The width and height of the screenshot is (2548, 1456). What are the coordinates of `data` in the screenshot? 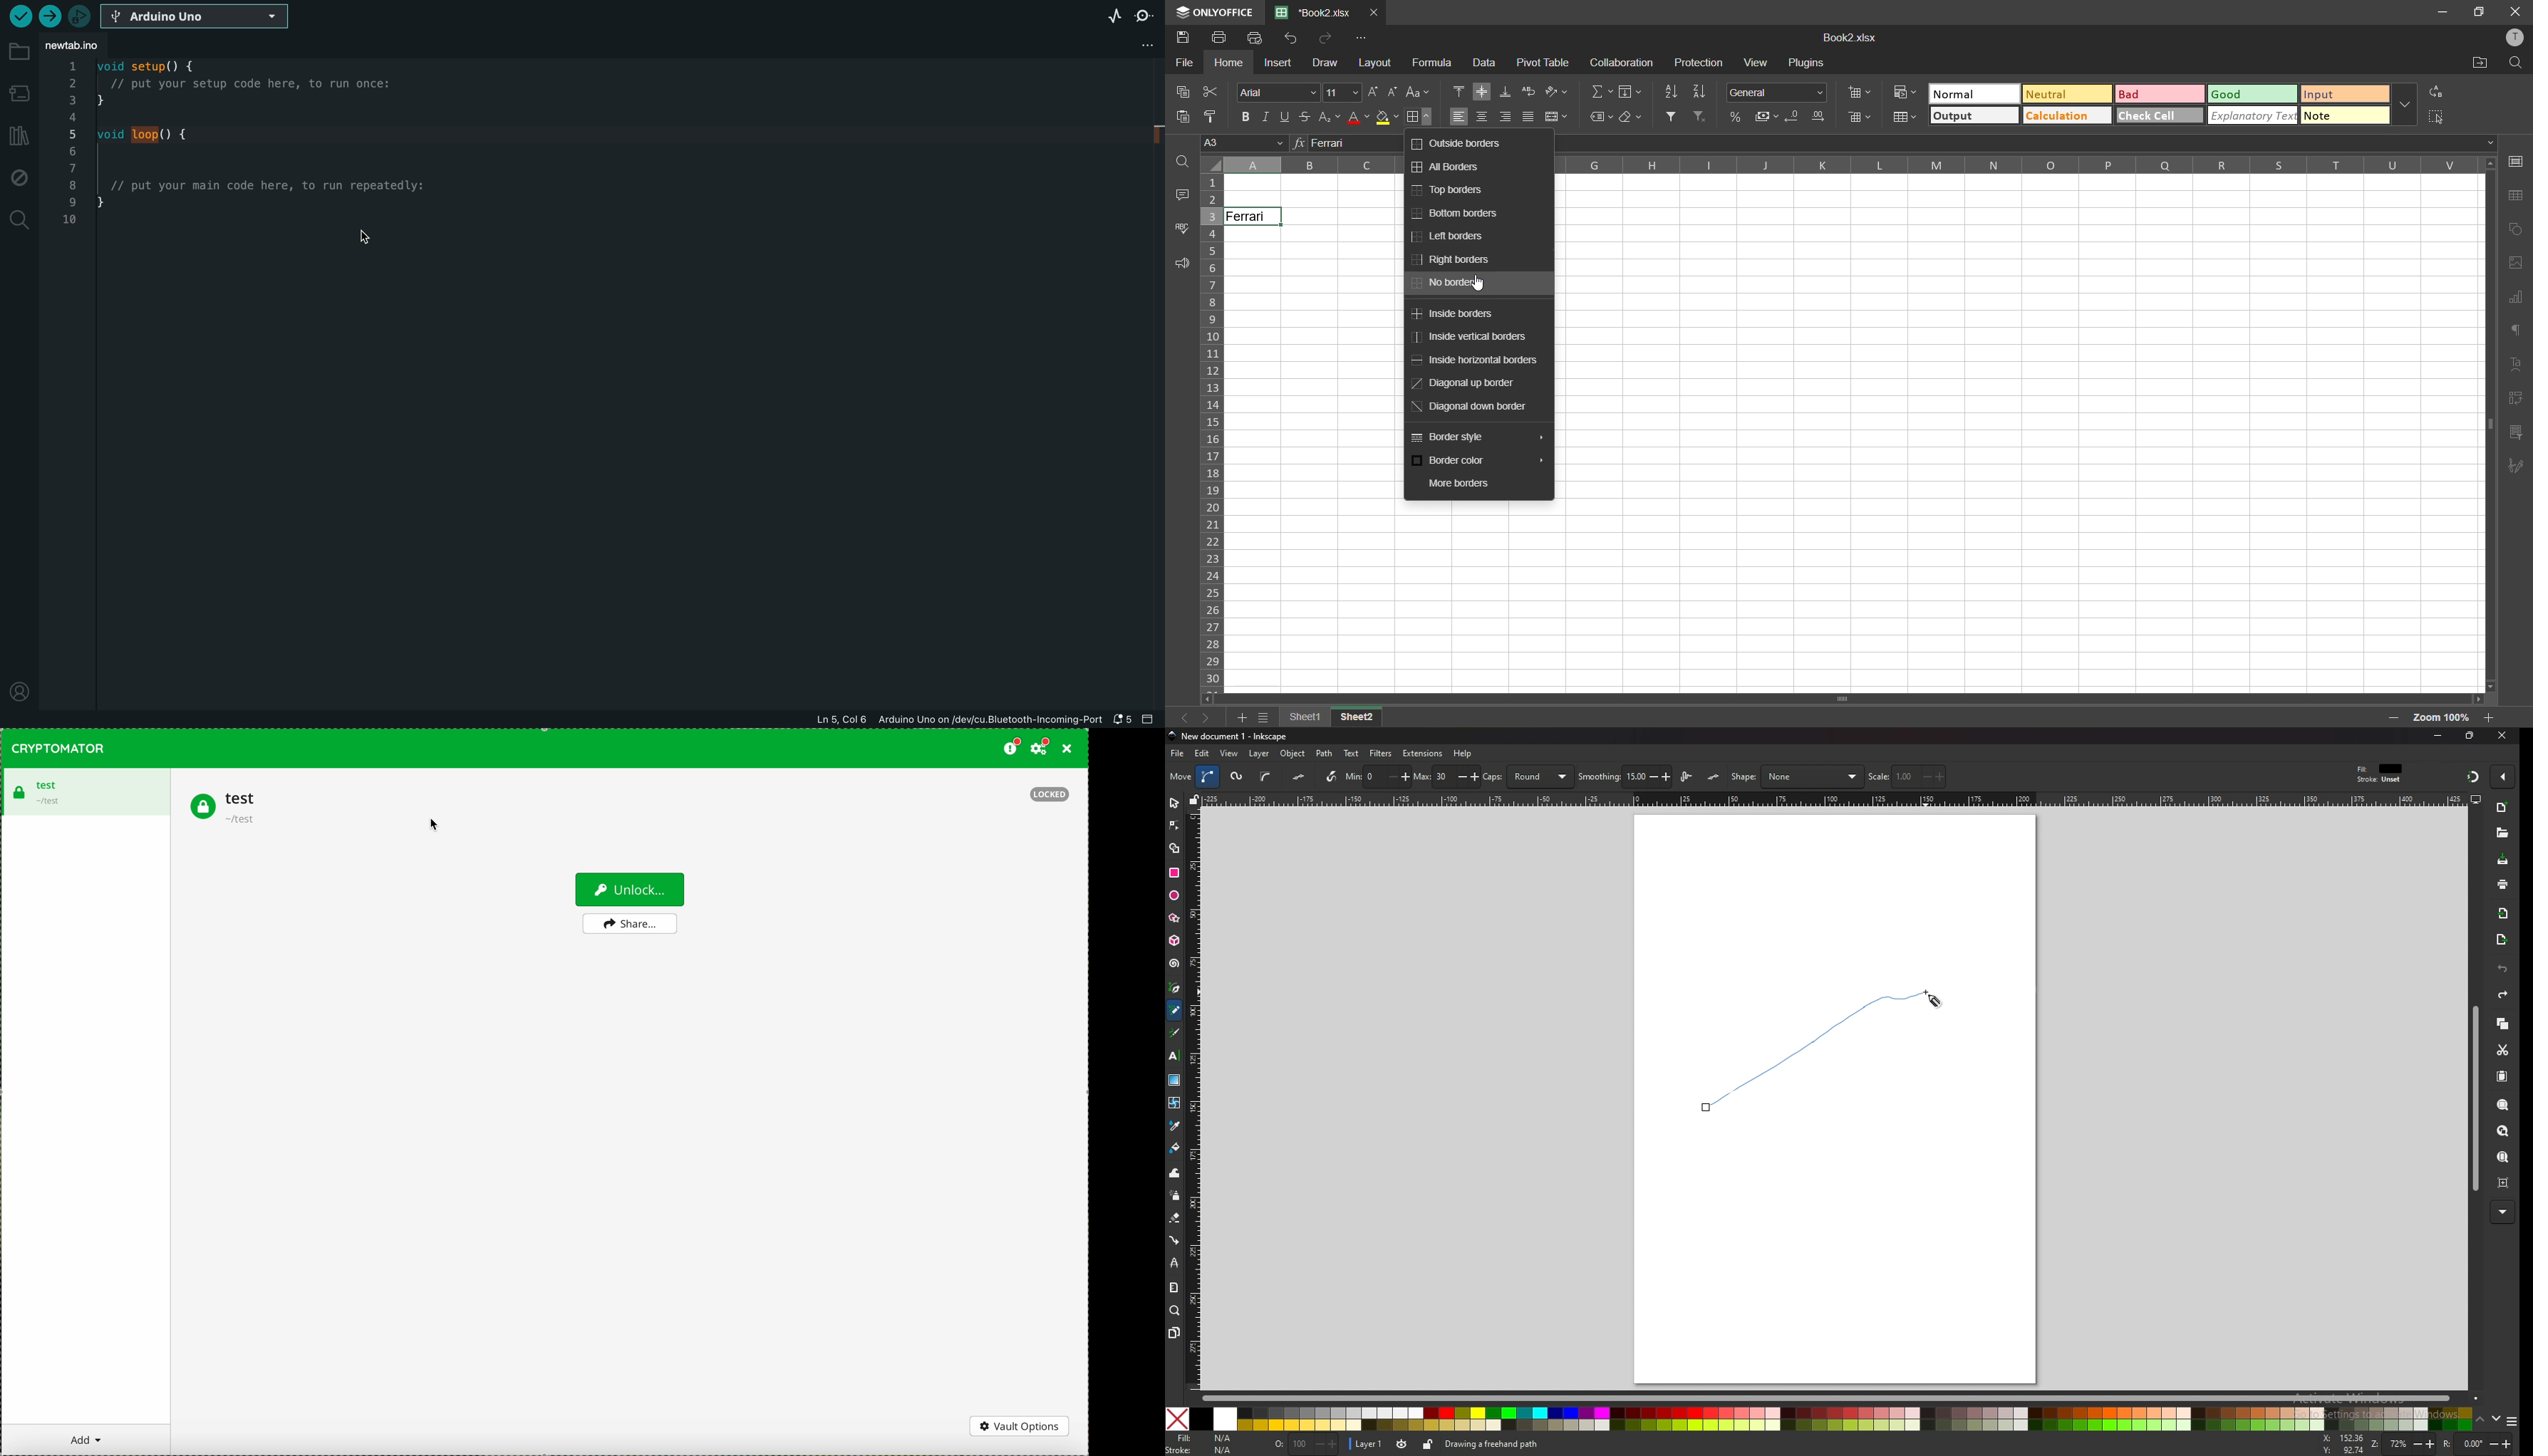 It's located at (1487, 63).